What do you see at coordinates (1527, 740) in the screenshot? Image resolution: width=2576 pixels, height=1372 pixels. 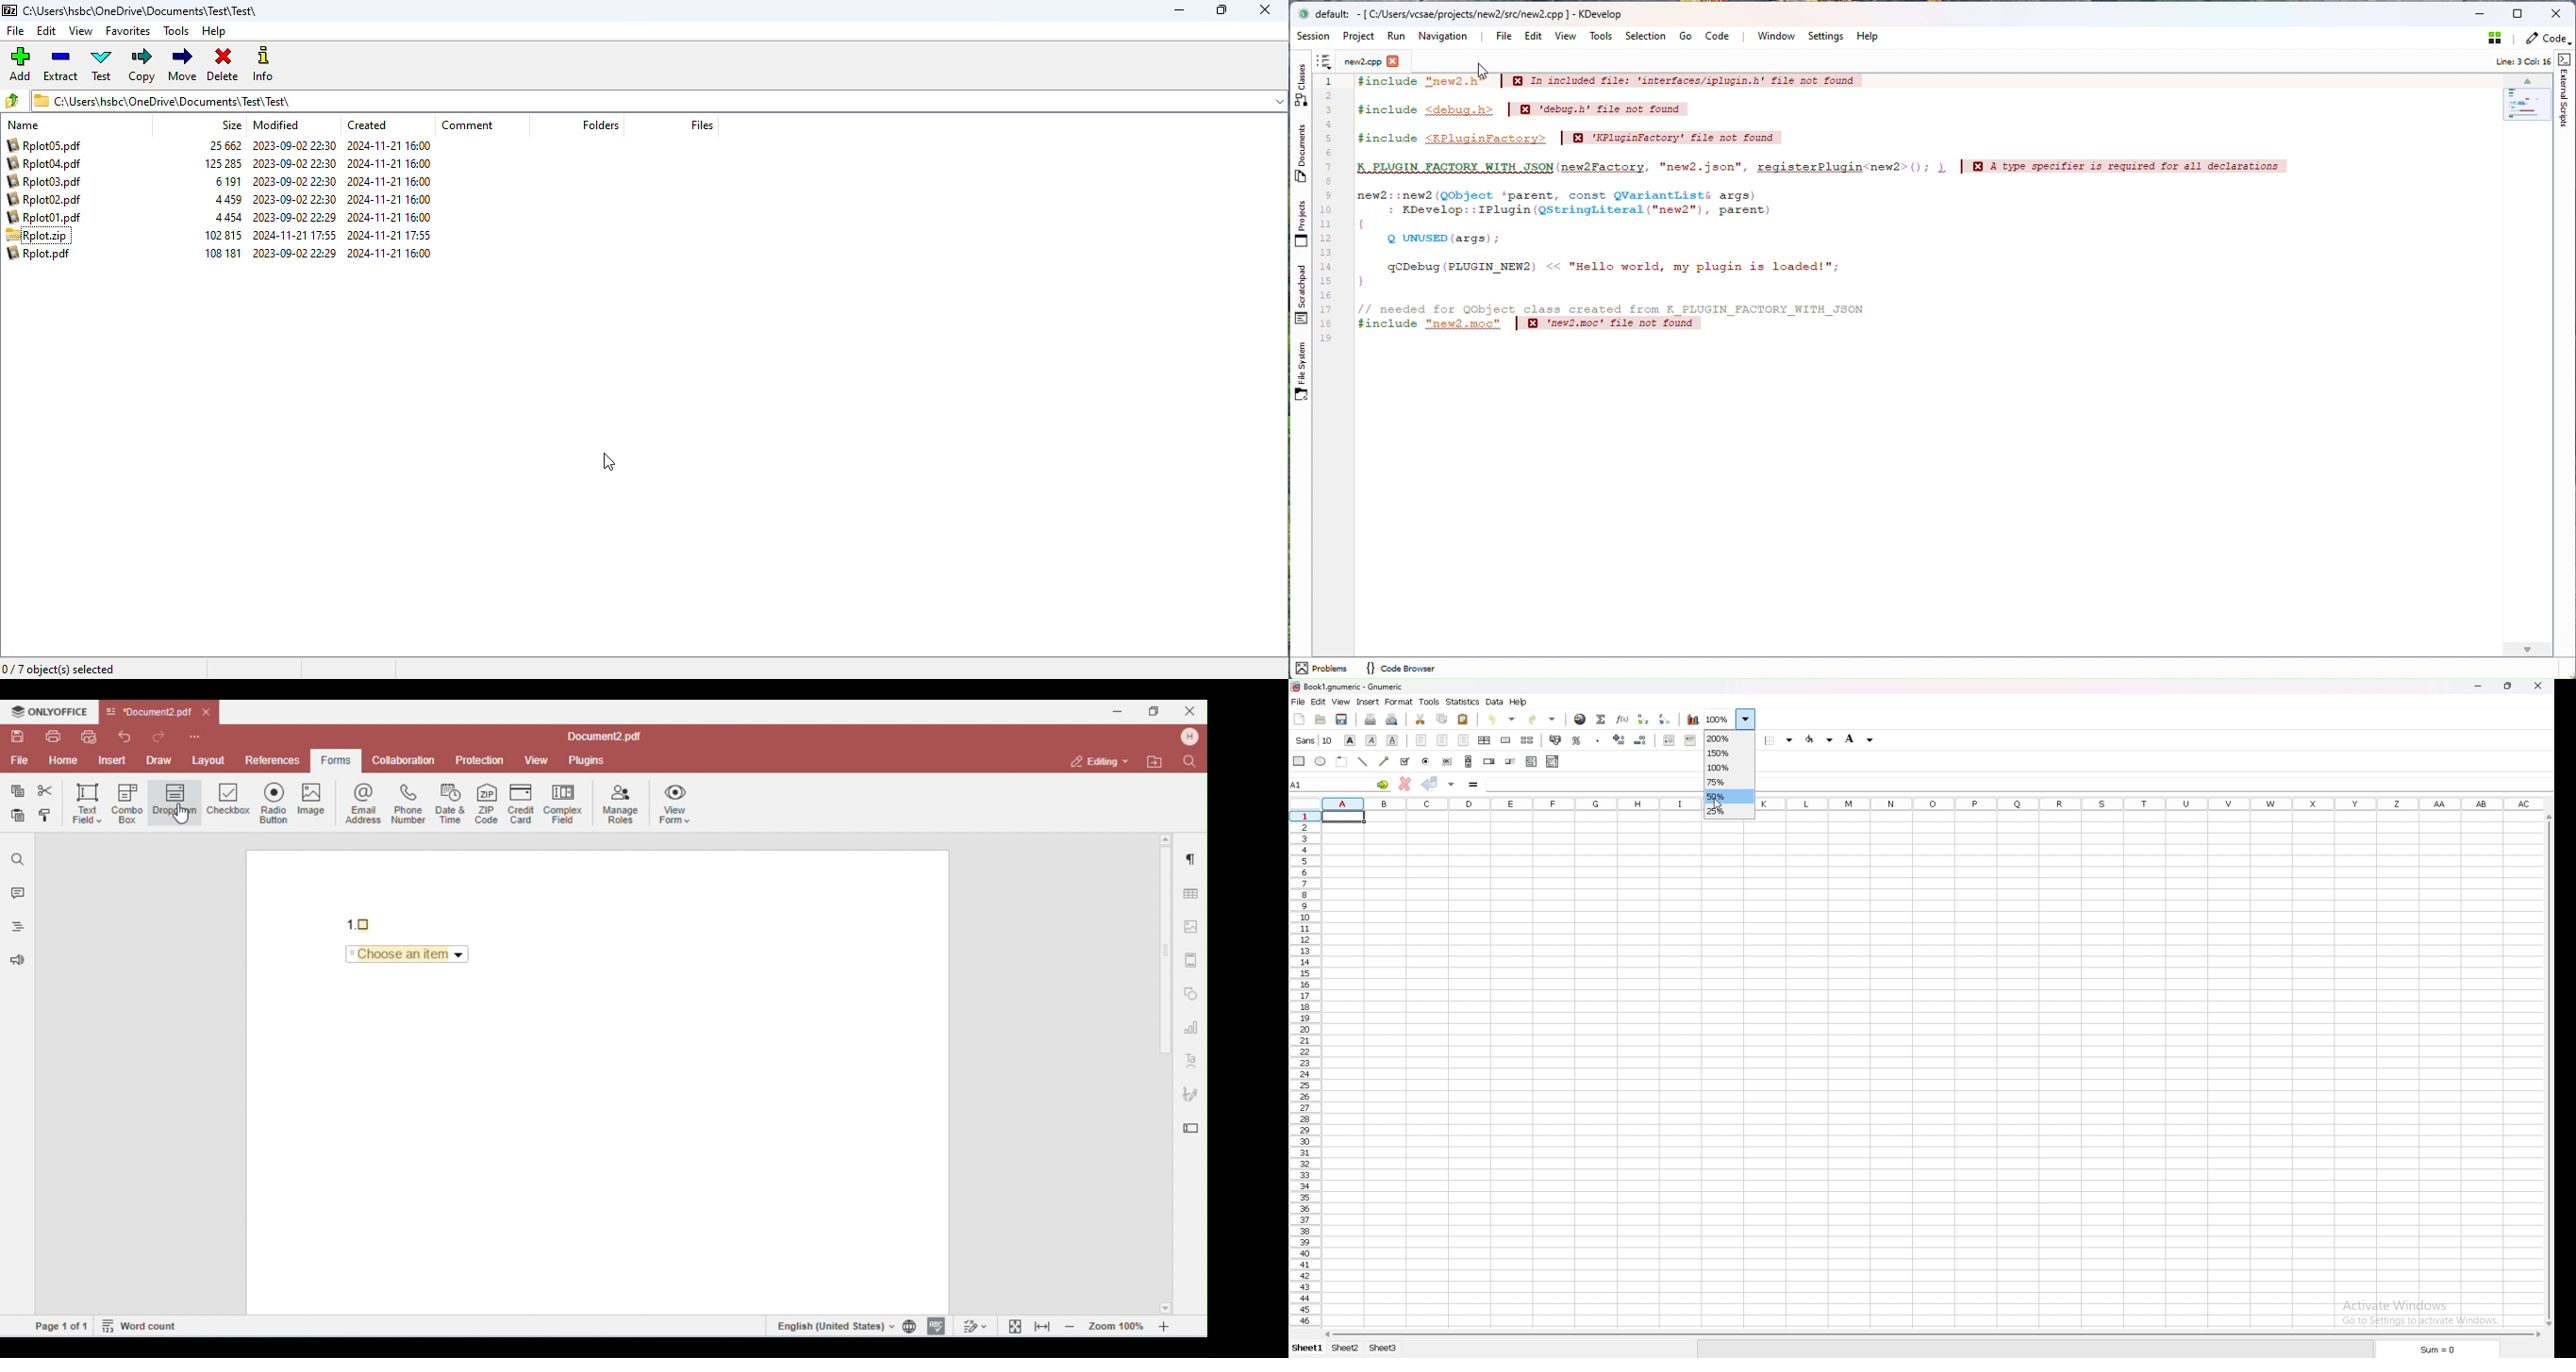 I see `split merged cells` at bounding box center [1527, 740].